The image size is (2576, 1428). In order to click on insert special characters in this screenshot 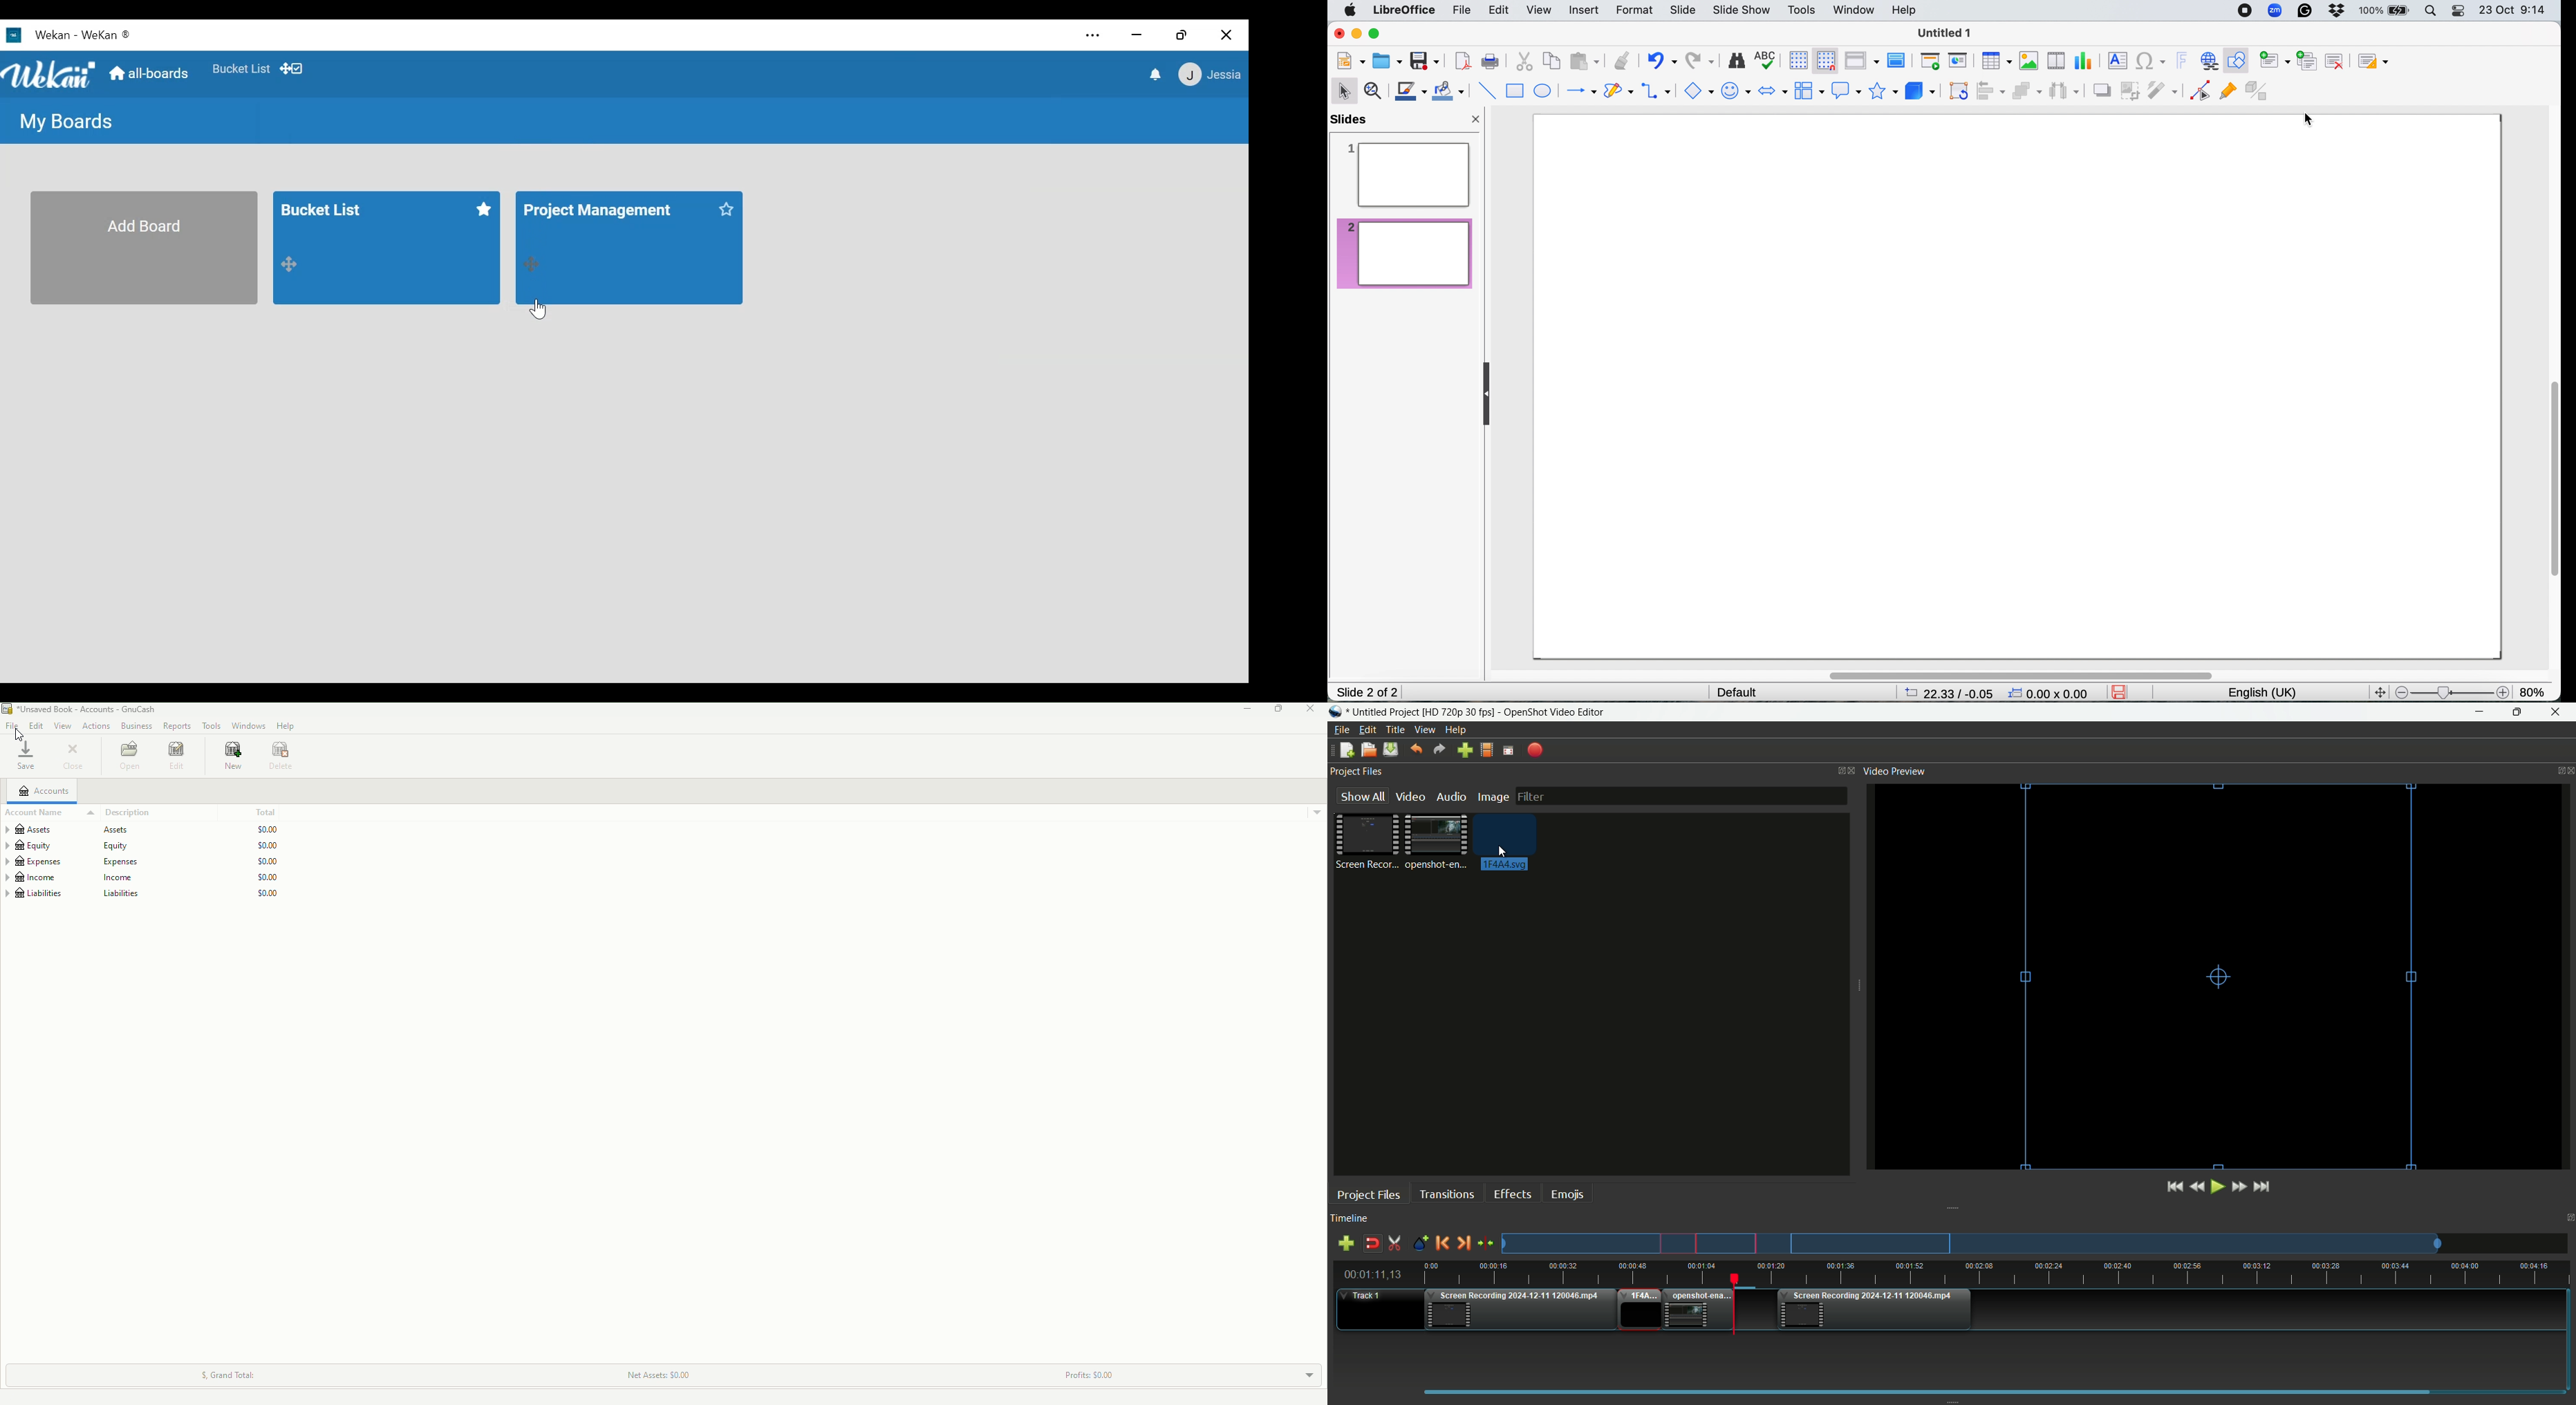, I will do `click(2153, 61)`.